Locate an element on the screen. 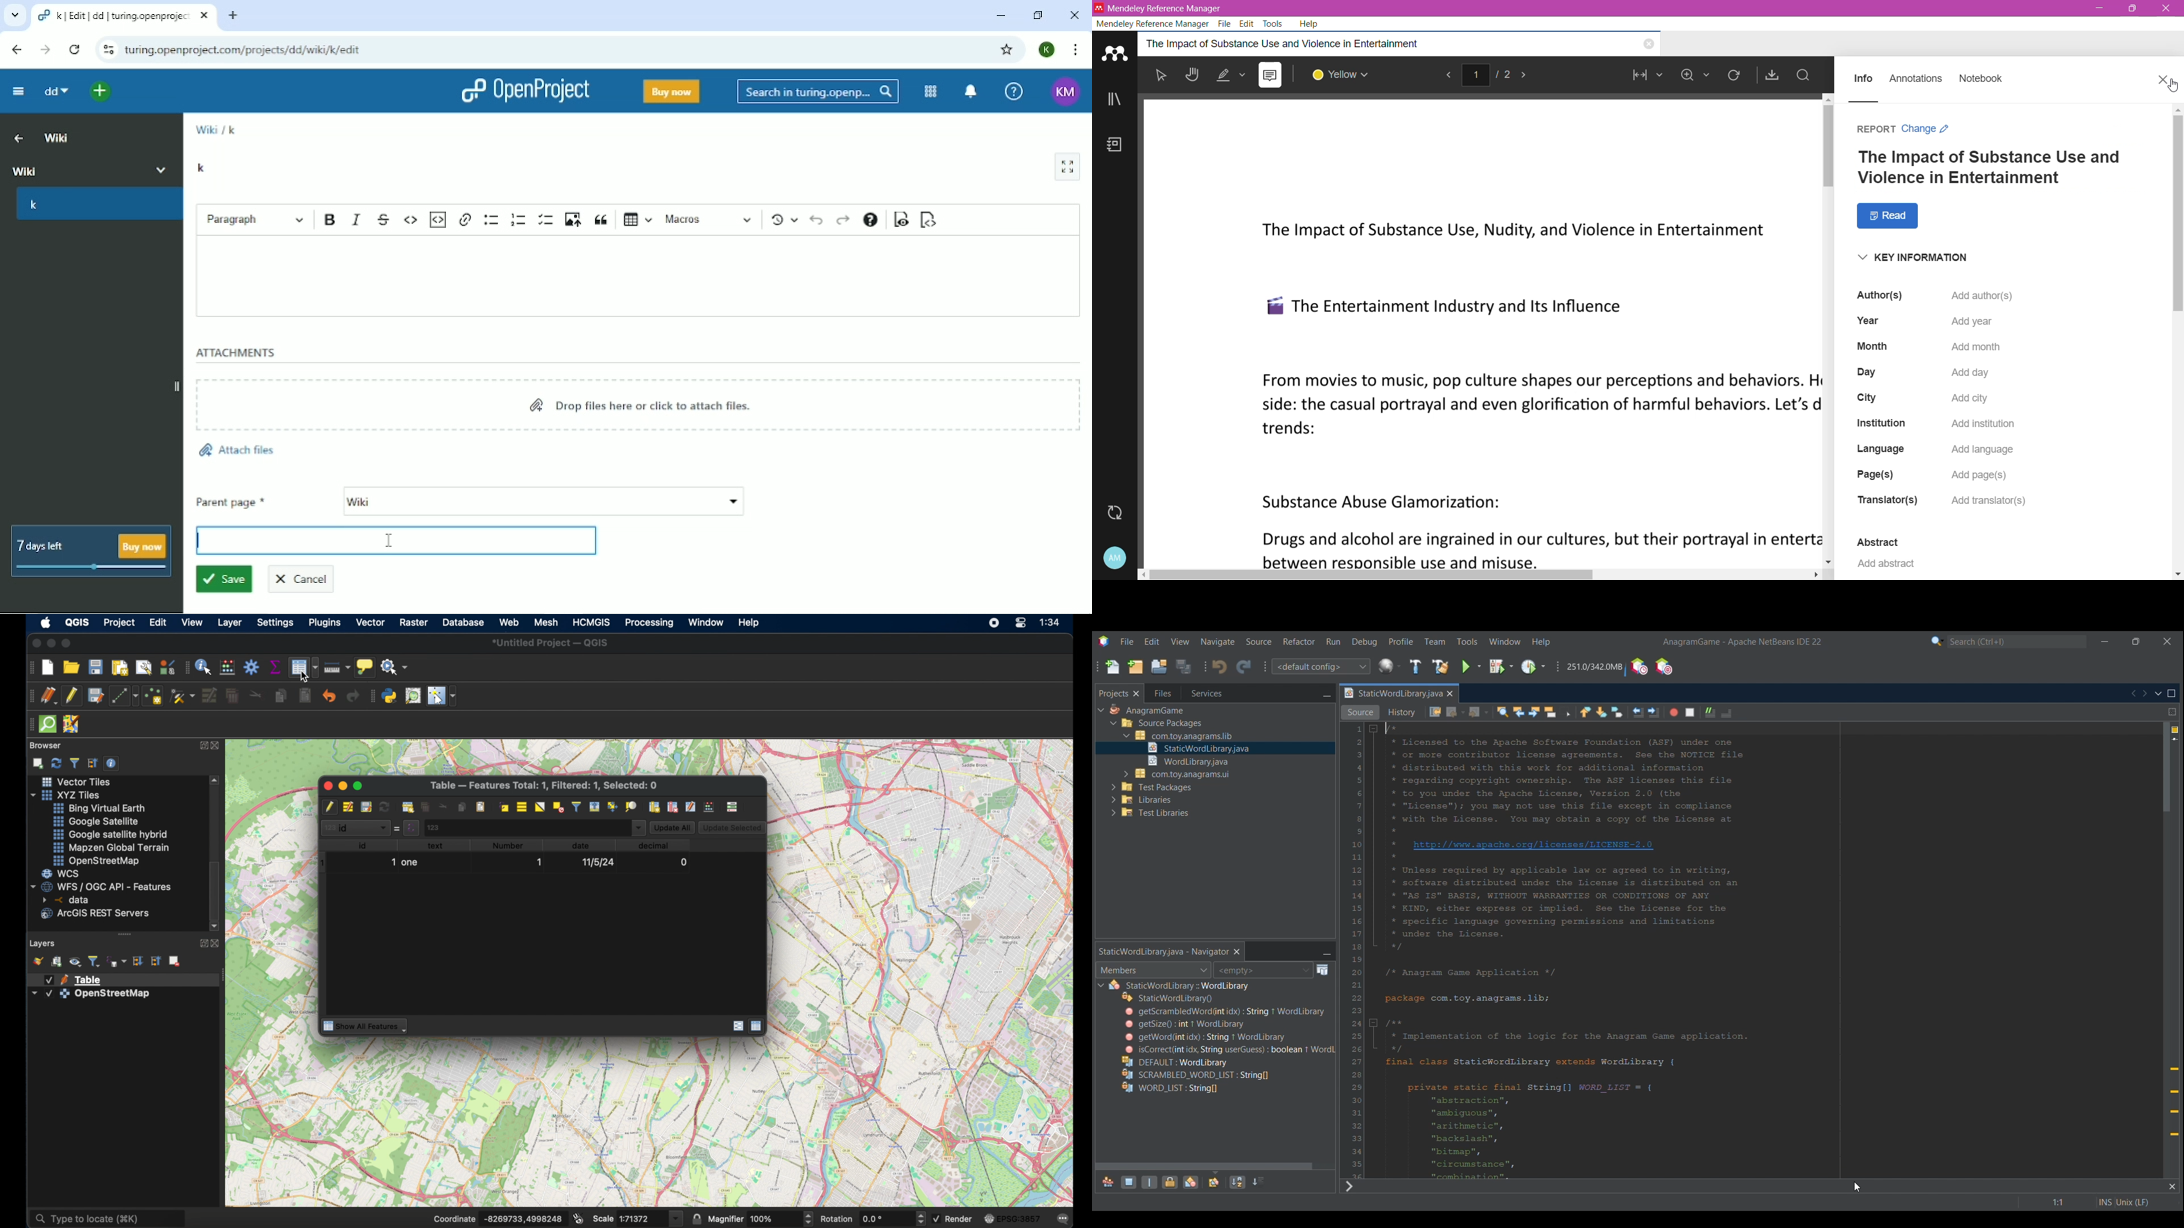  increase or decrease rotation value is located at coordinates (923, 1218).